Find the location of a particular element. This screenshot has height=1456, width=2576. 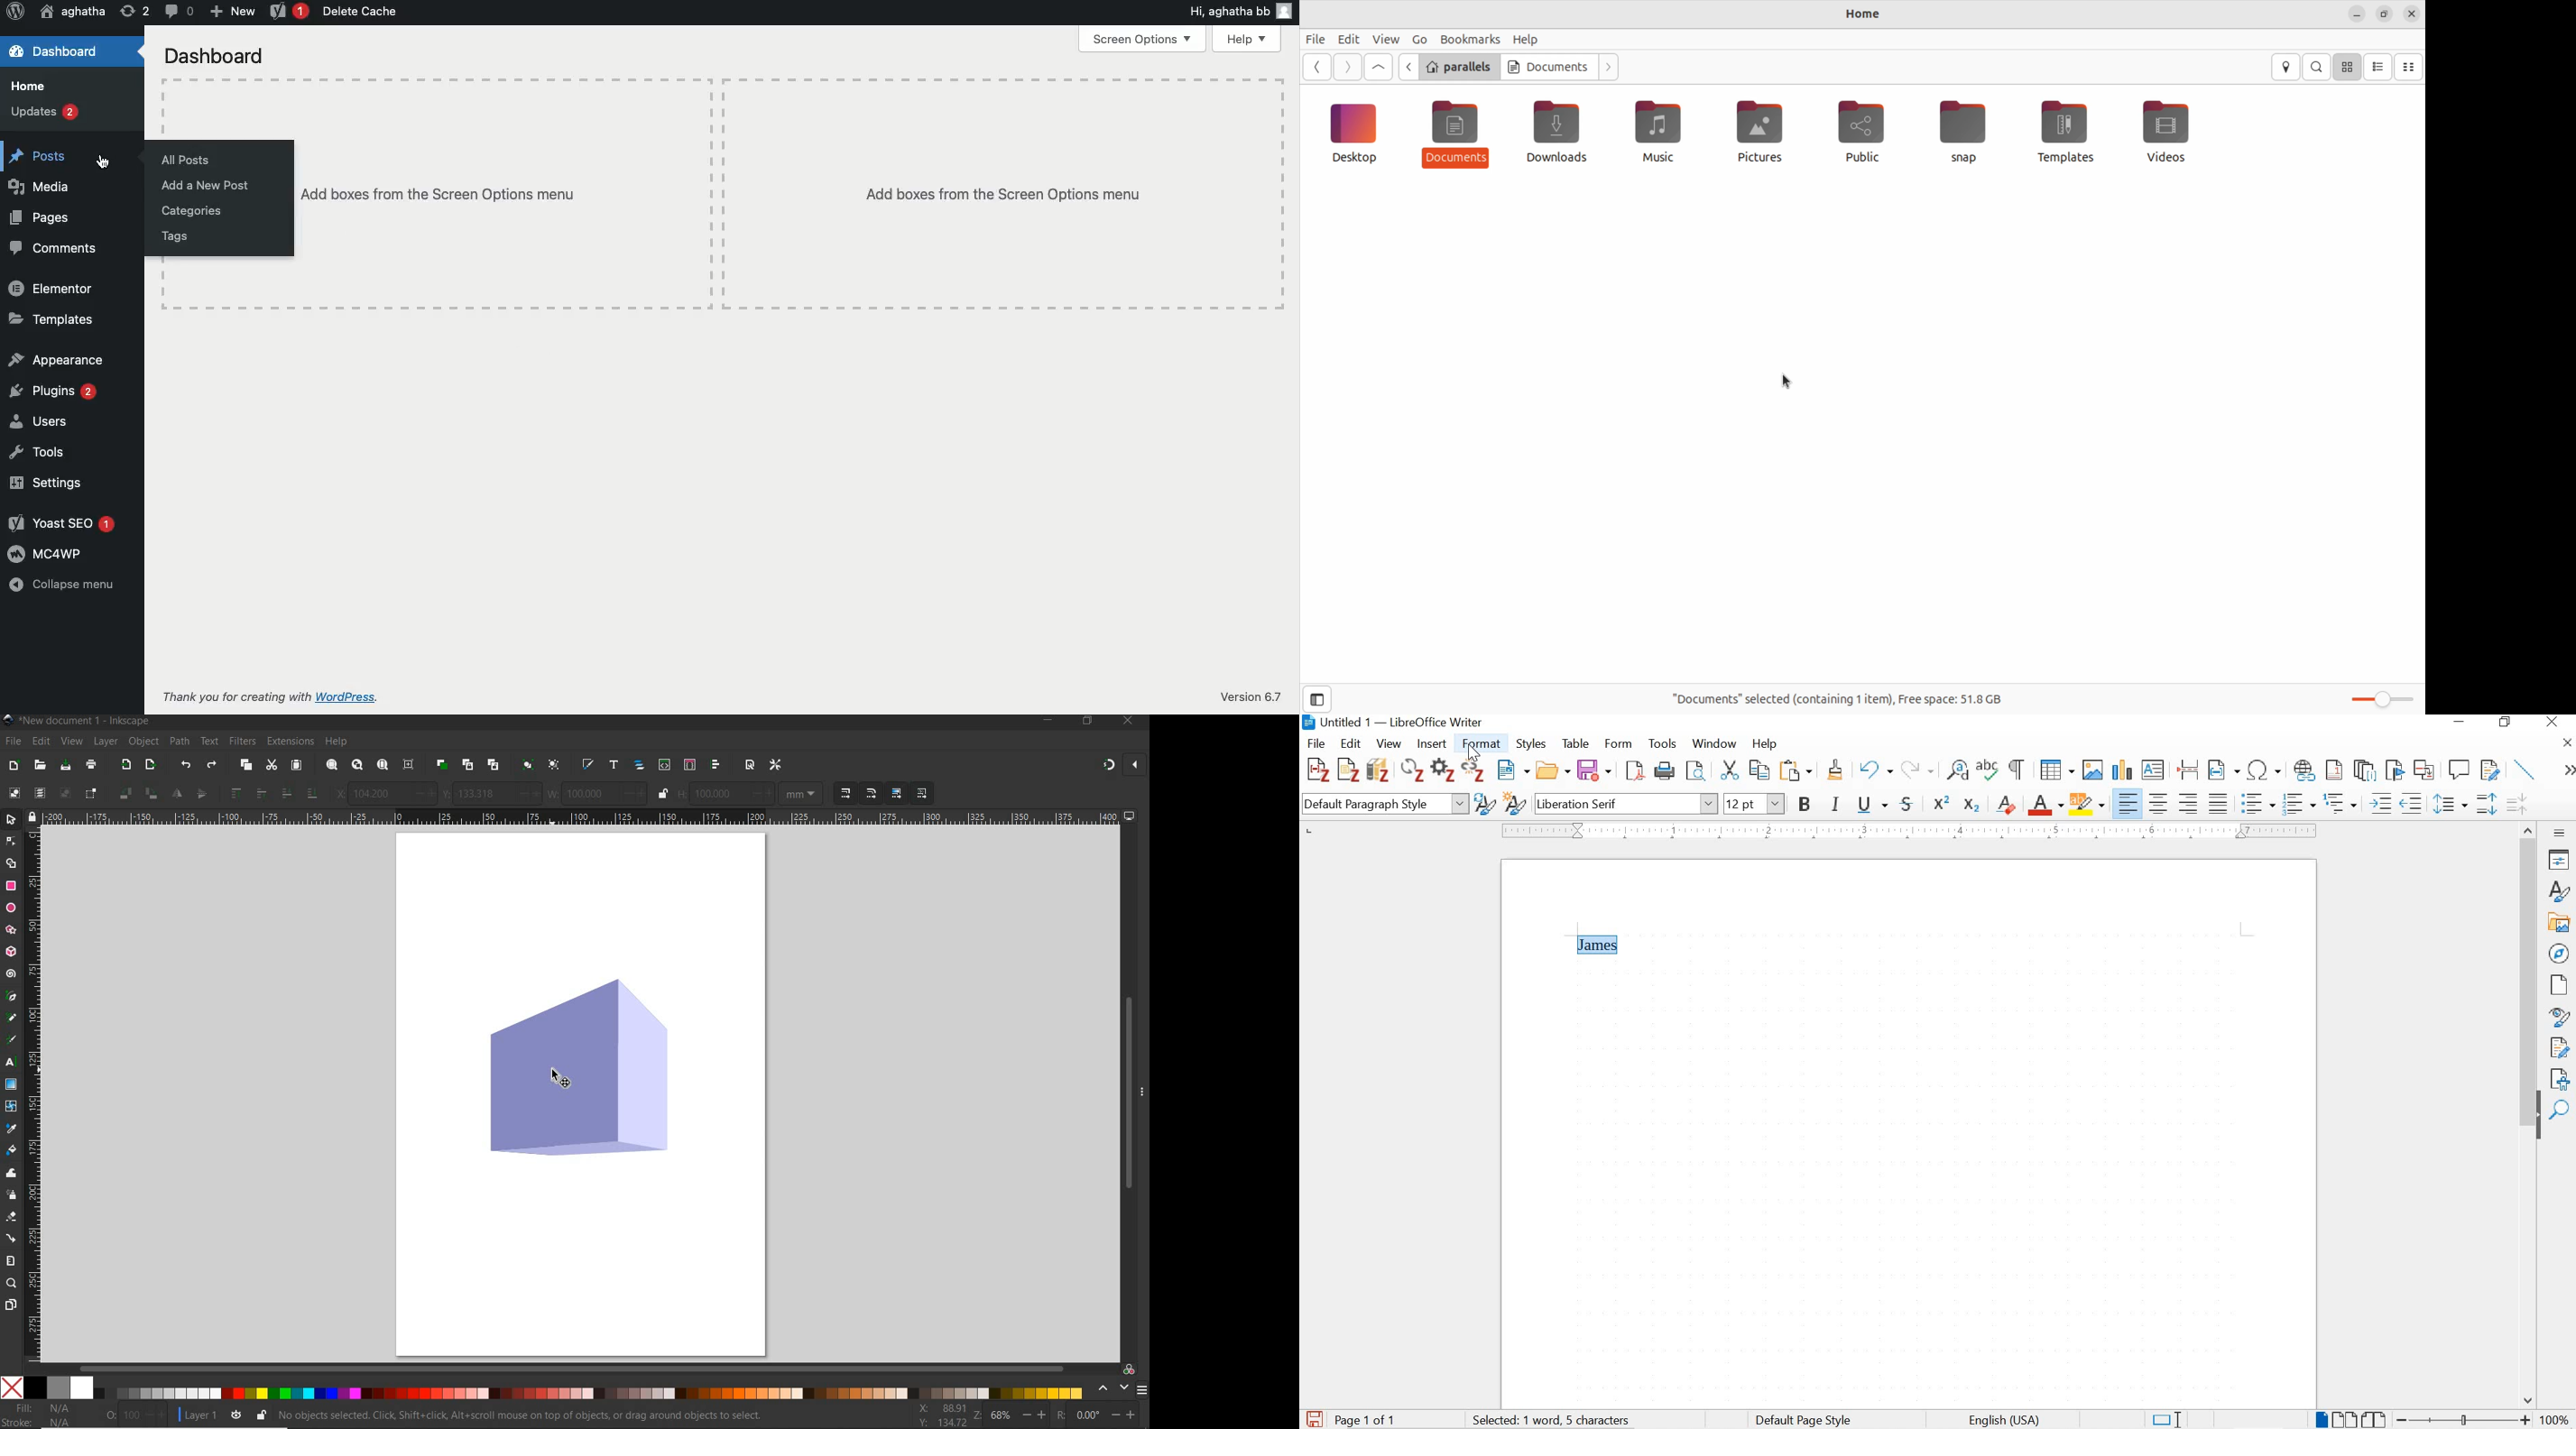

Plugins 2 is located at coordinates (53, 390).